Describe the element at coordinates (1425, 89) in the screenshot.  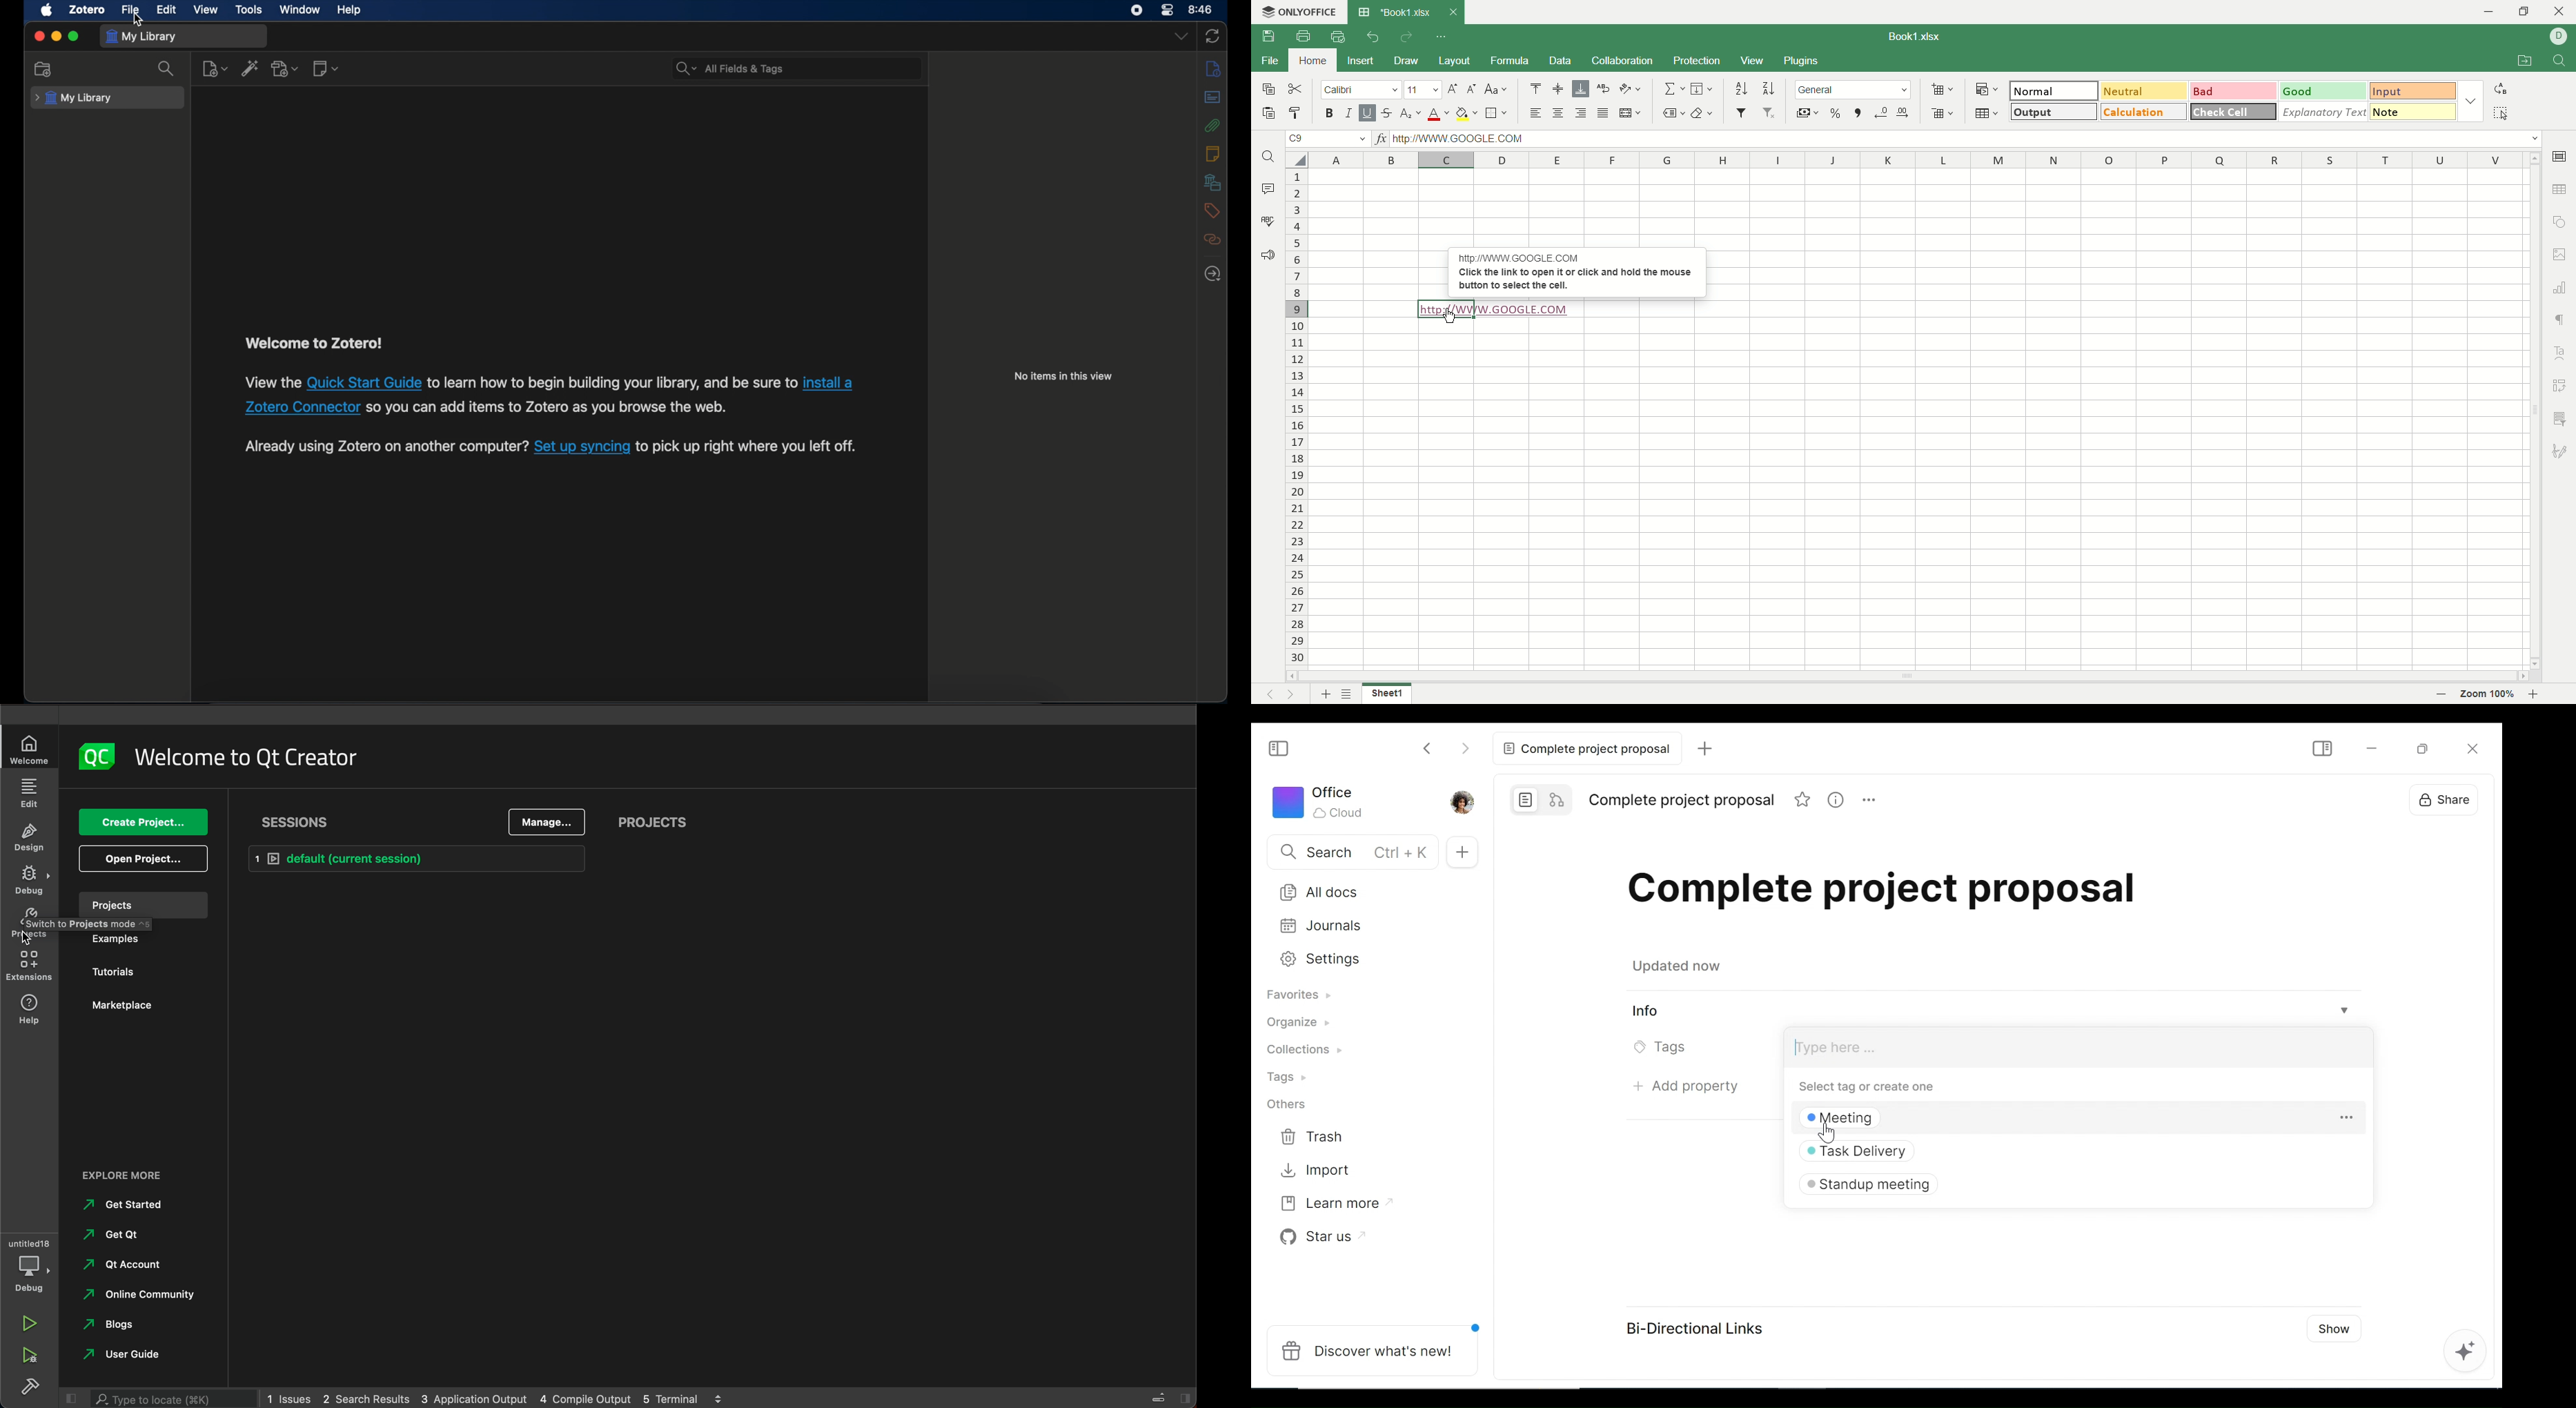
I see `font size` at that location.